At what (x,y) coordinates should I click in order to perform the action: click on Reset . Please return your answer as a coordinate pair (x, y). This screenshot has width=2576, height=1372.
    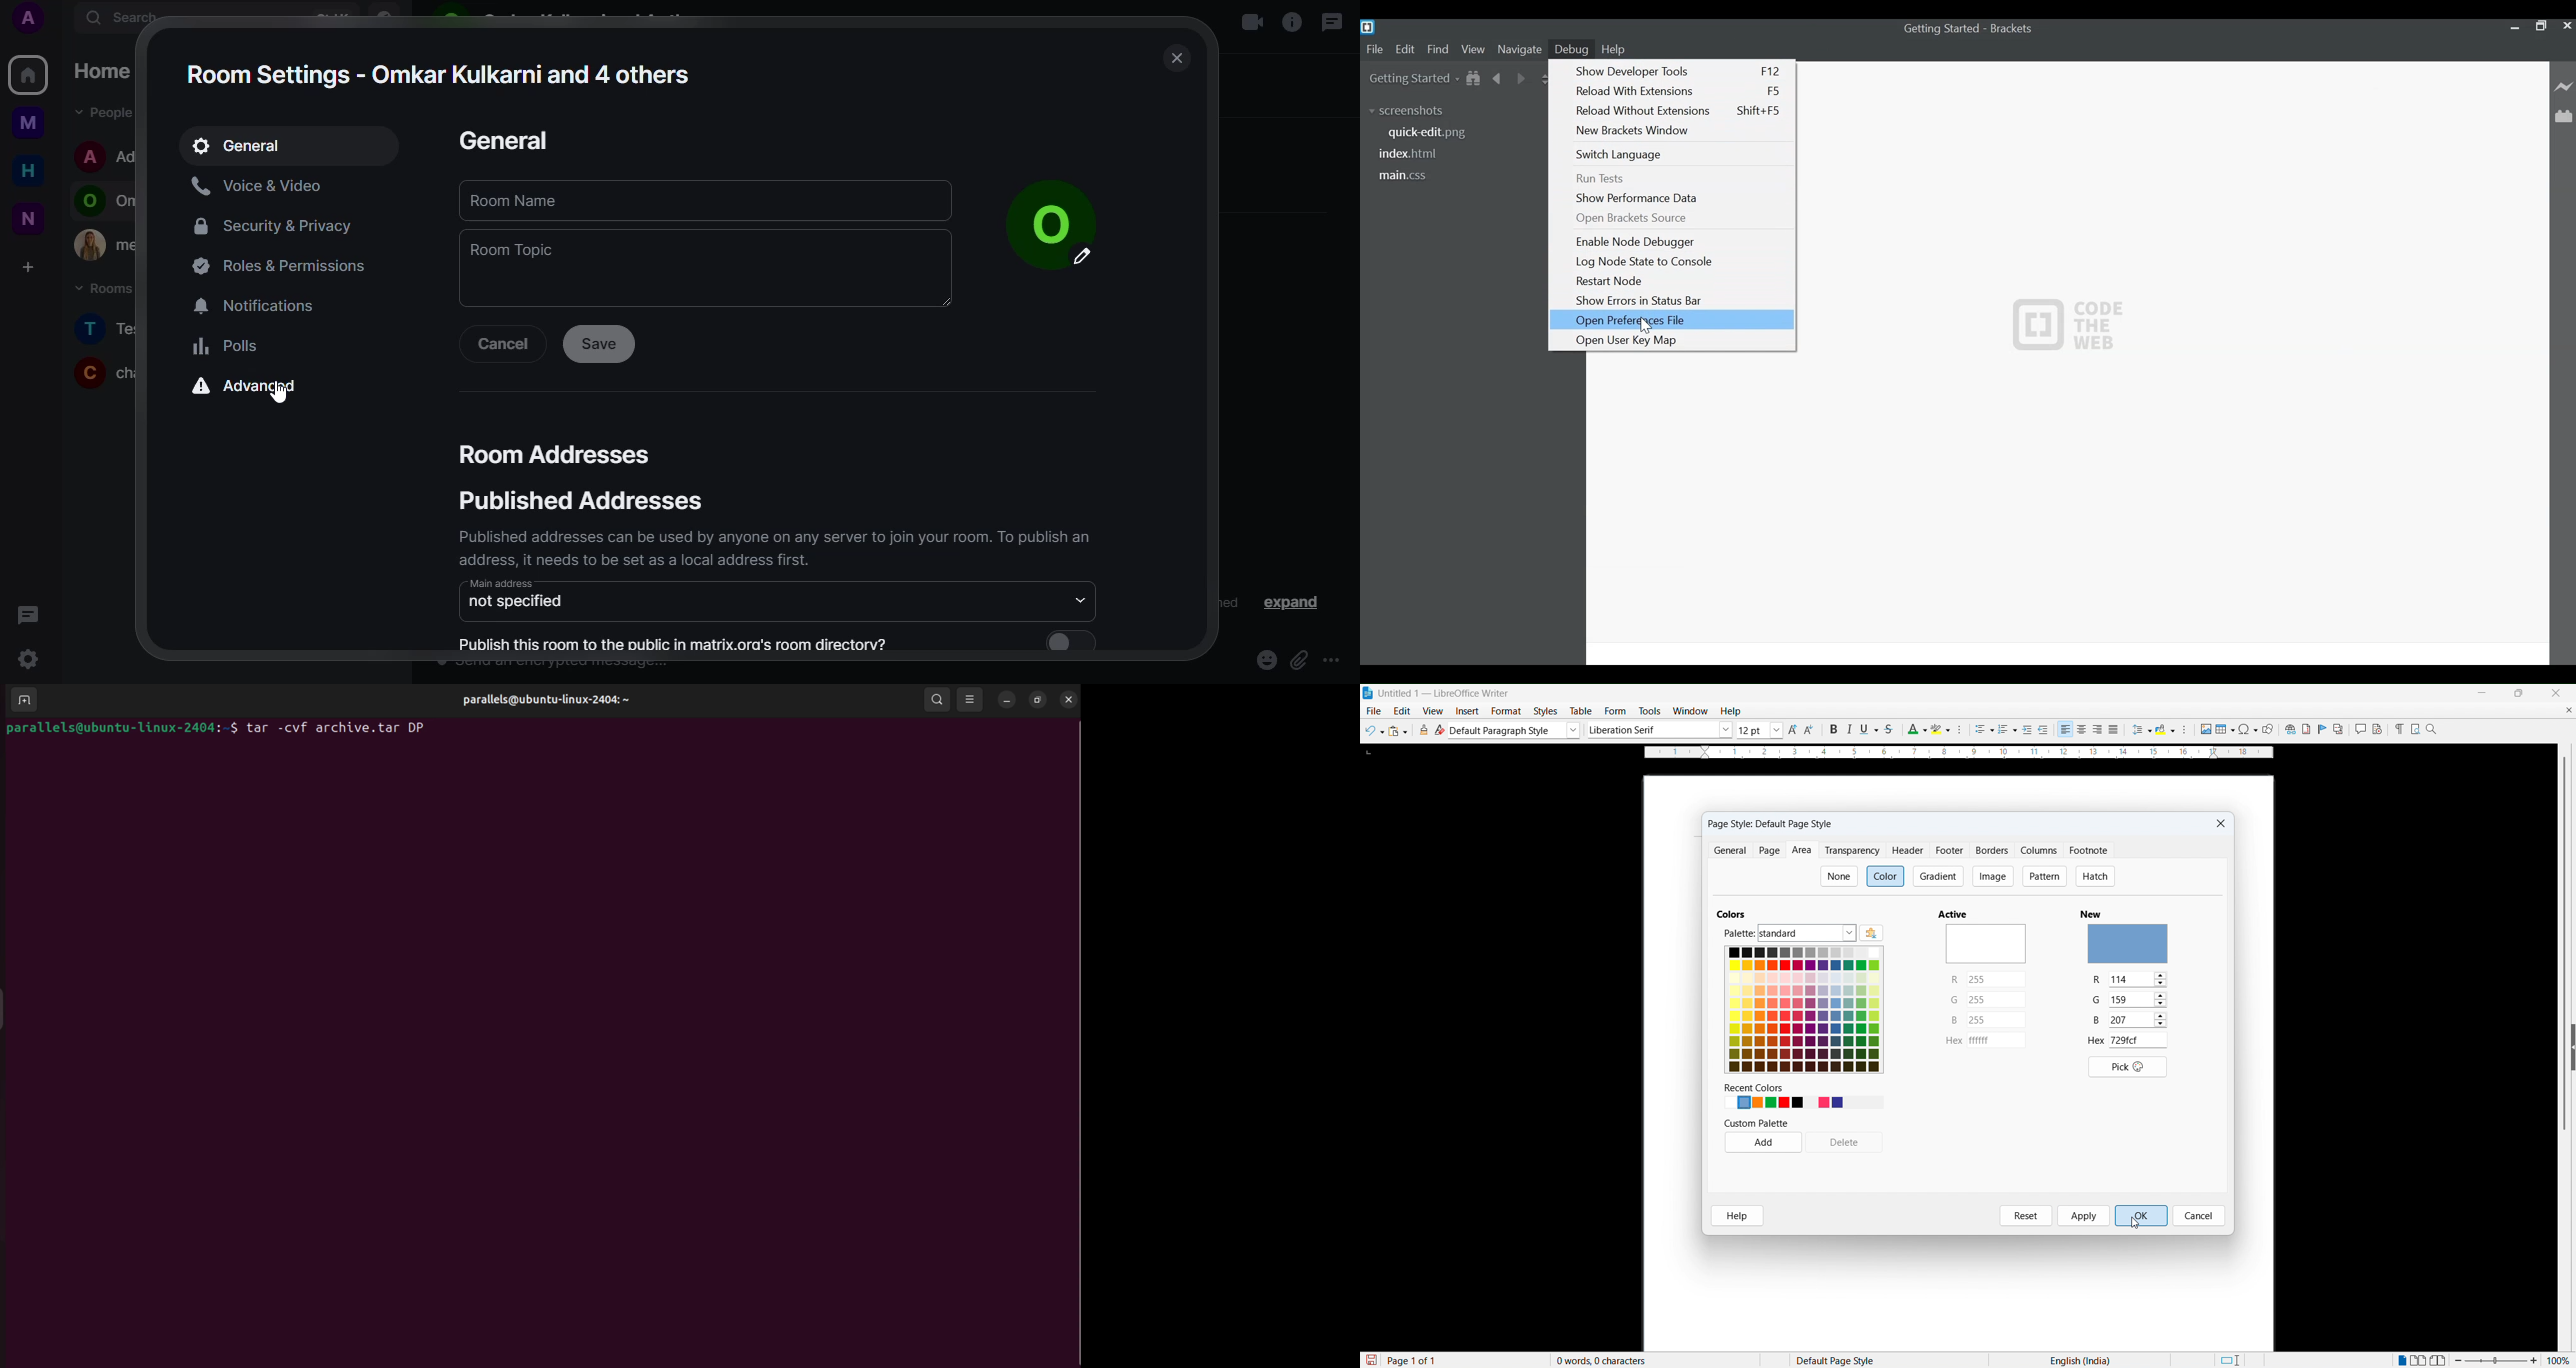
    Looking at the image, I should click on (2026, 1215).